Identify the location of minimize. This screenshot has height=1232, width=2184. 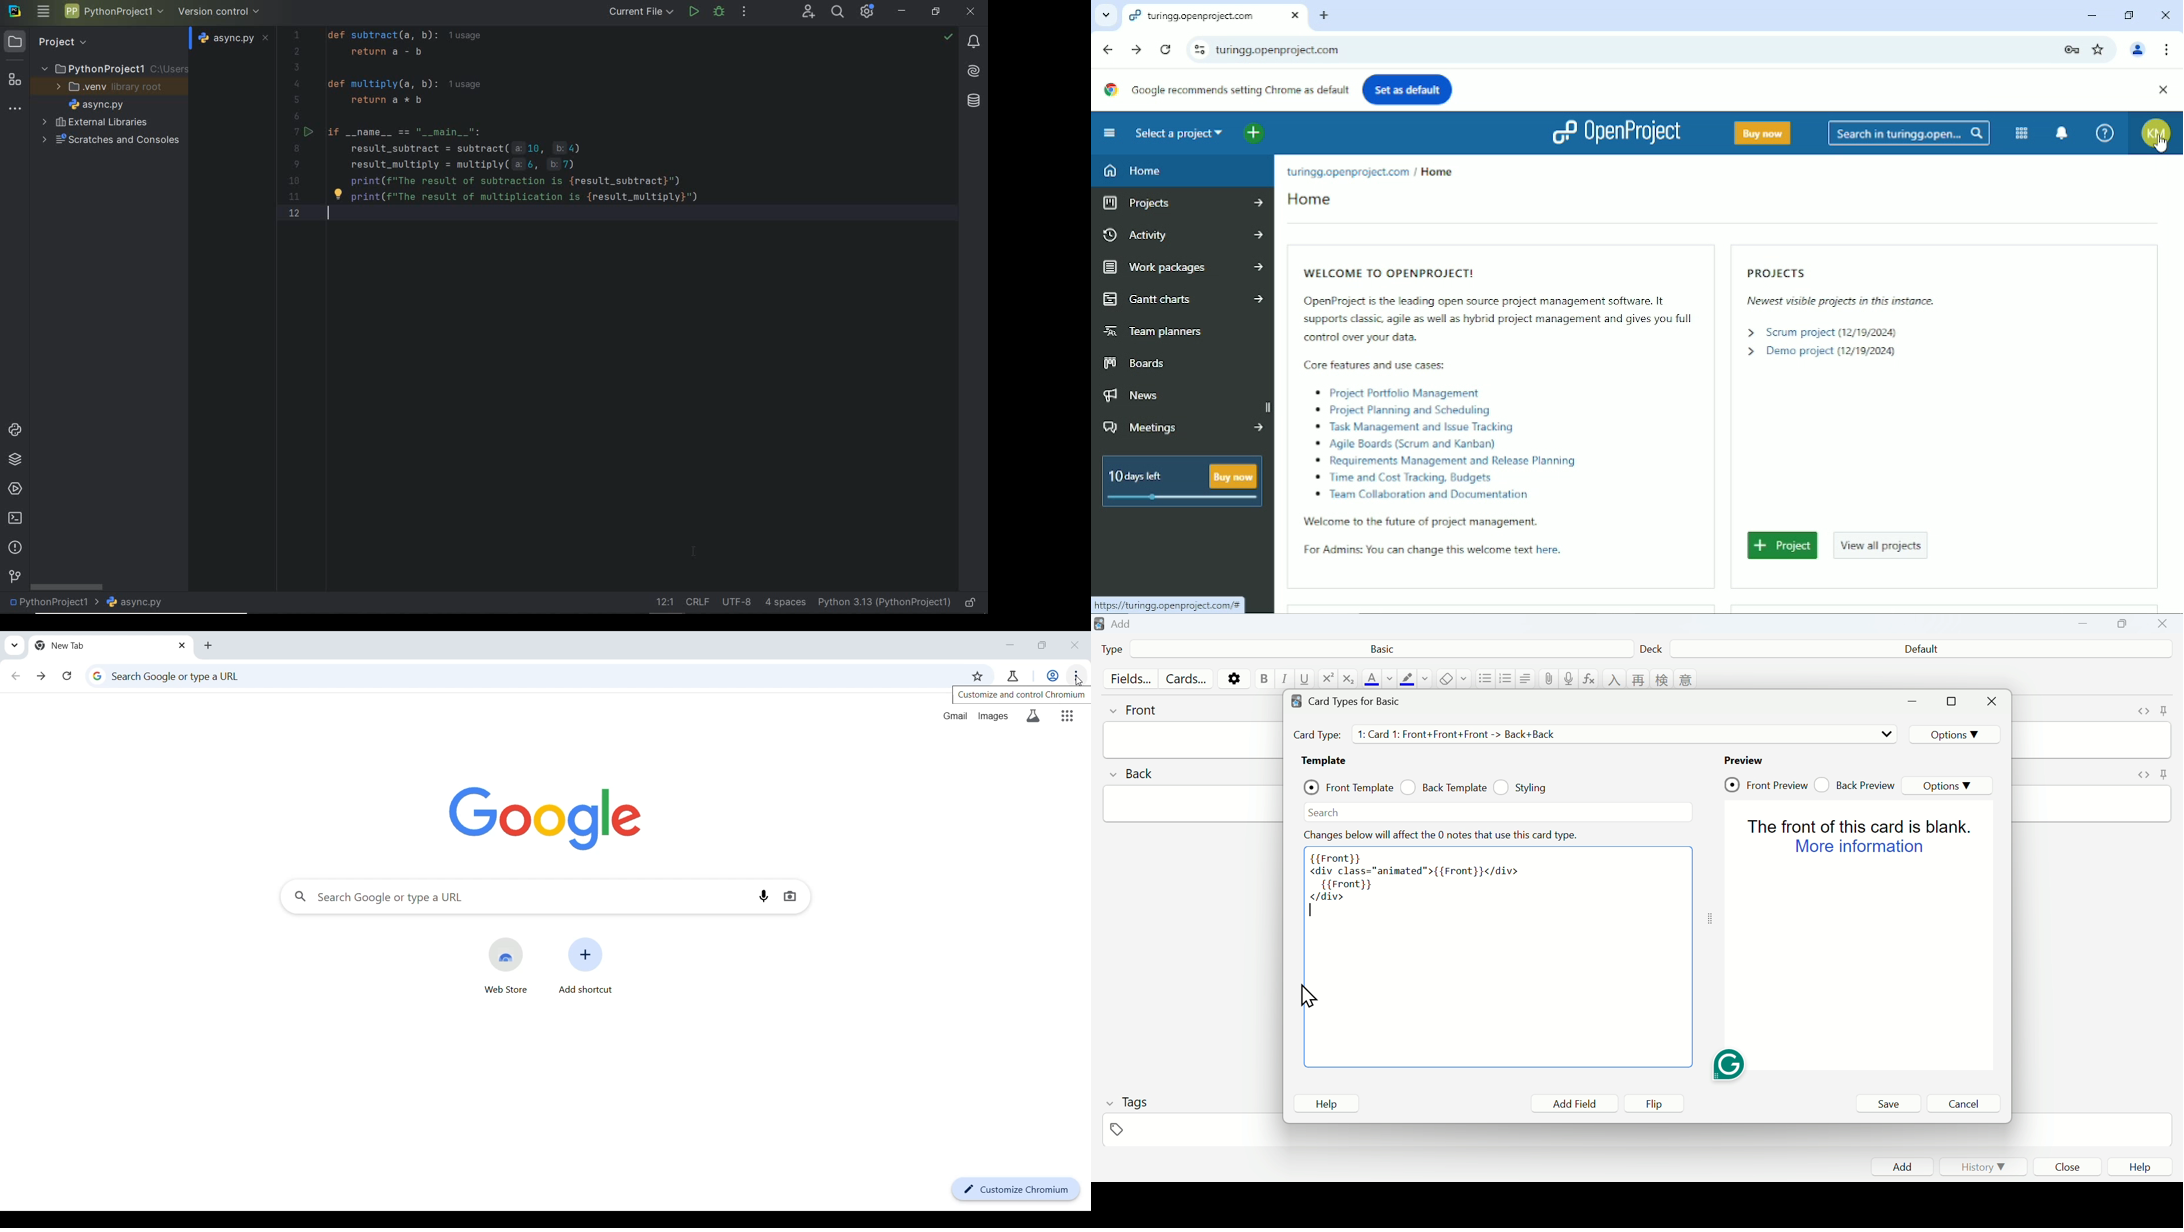
(1915, 704).